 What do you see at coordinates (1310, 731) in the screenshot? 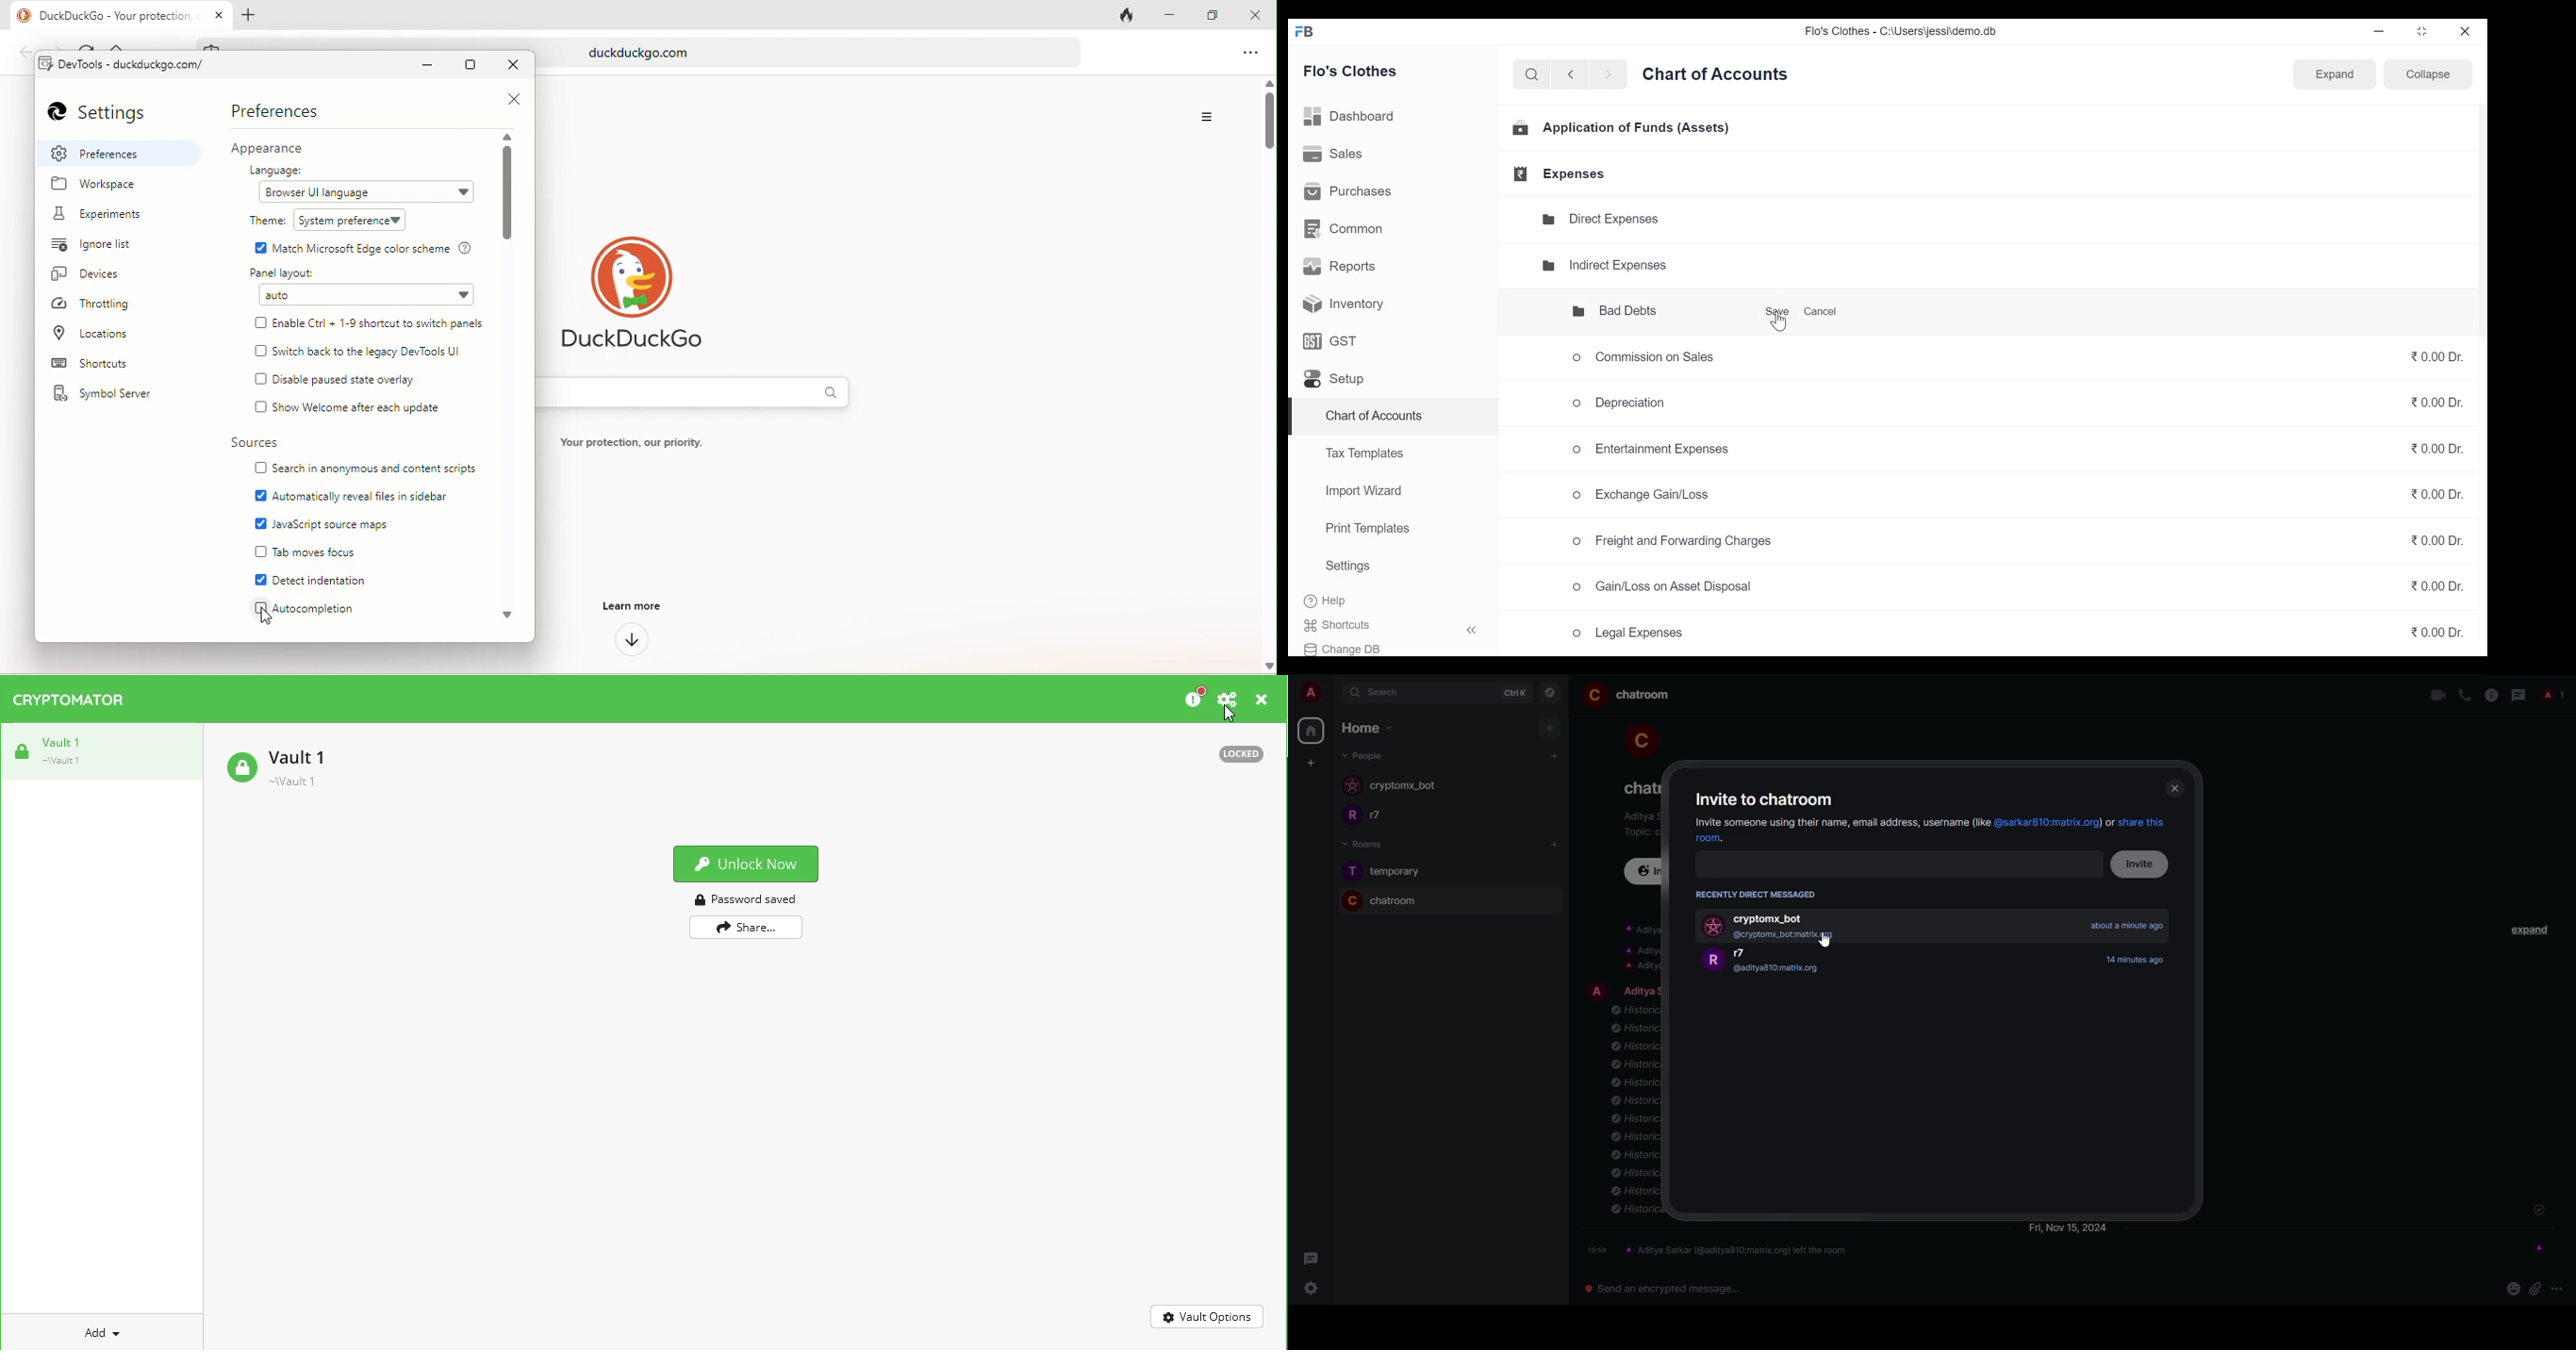
I see `home` at bounding box center [1310, 731].